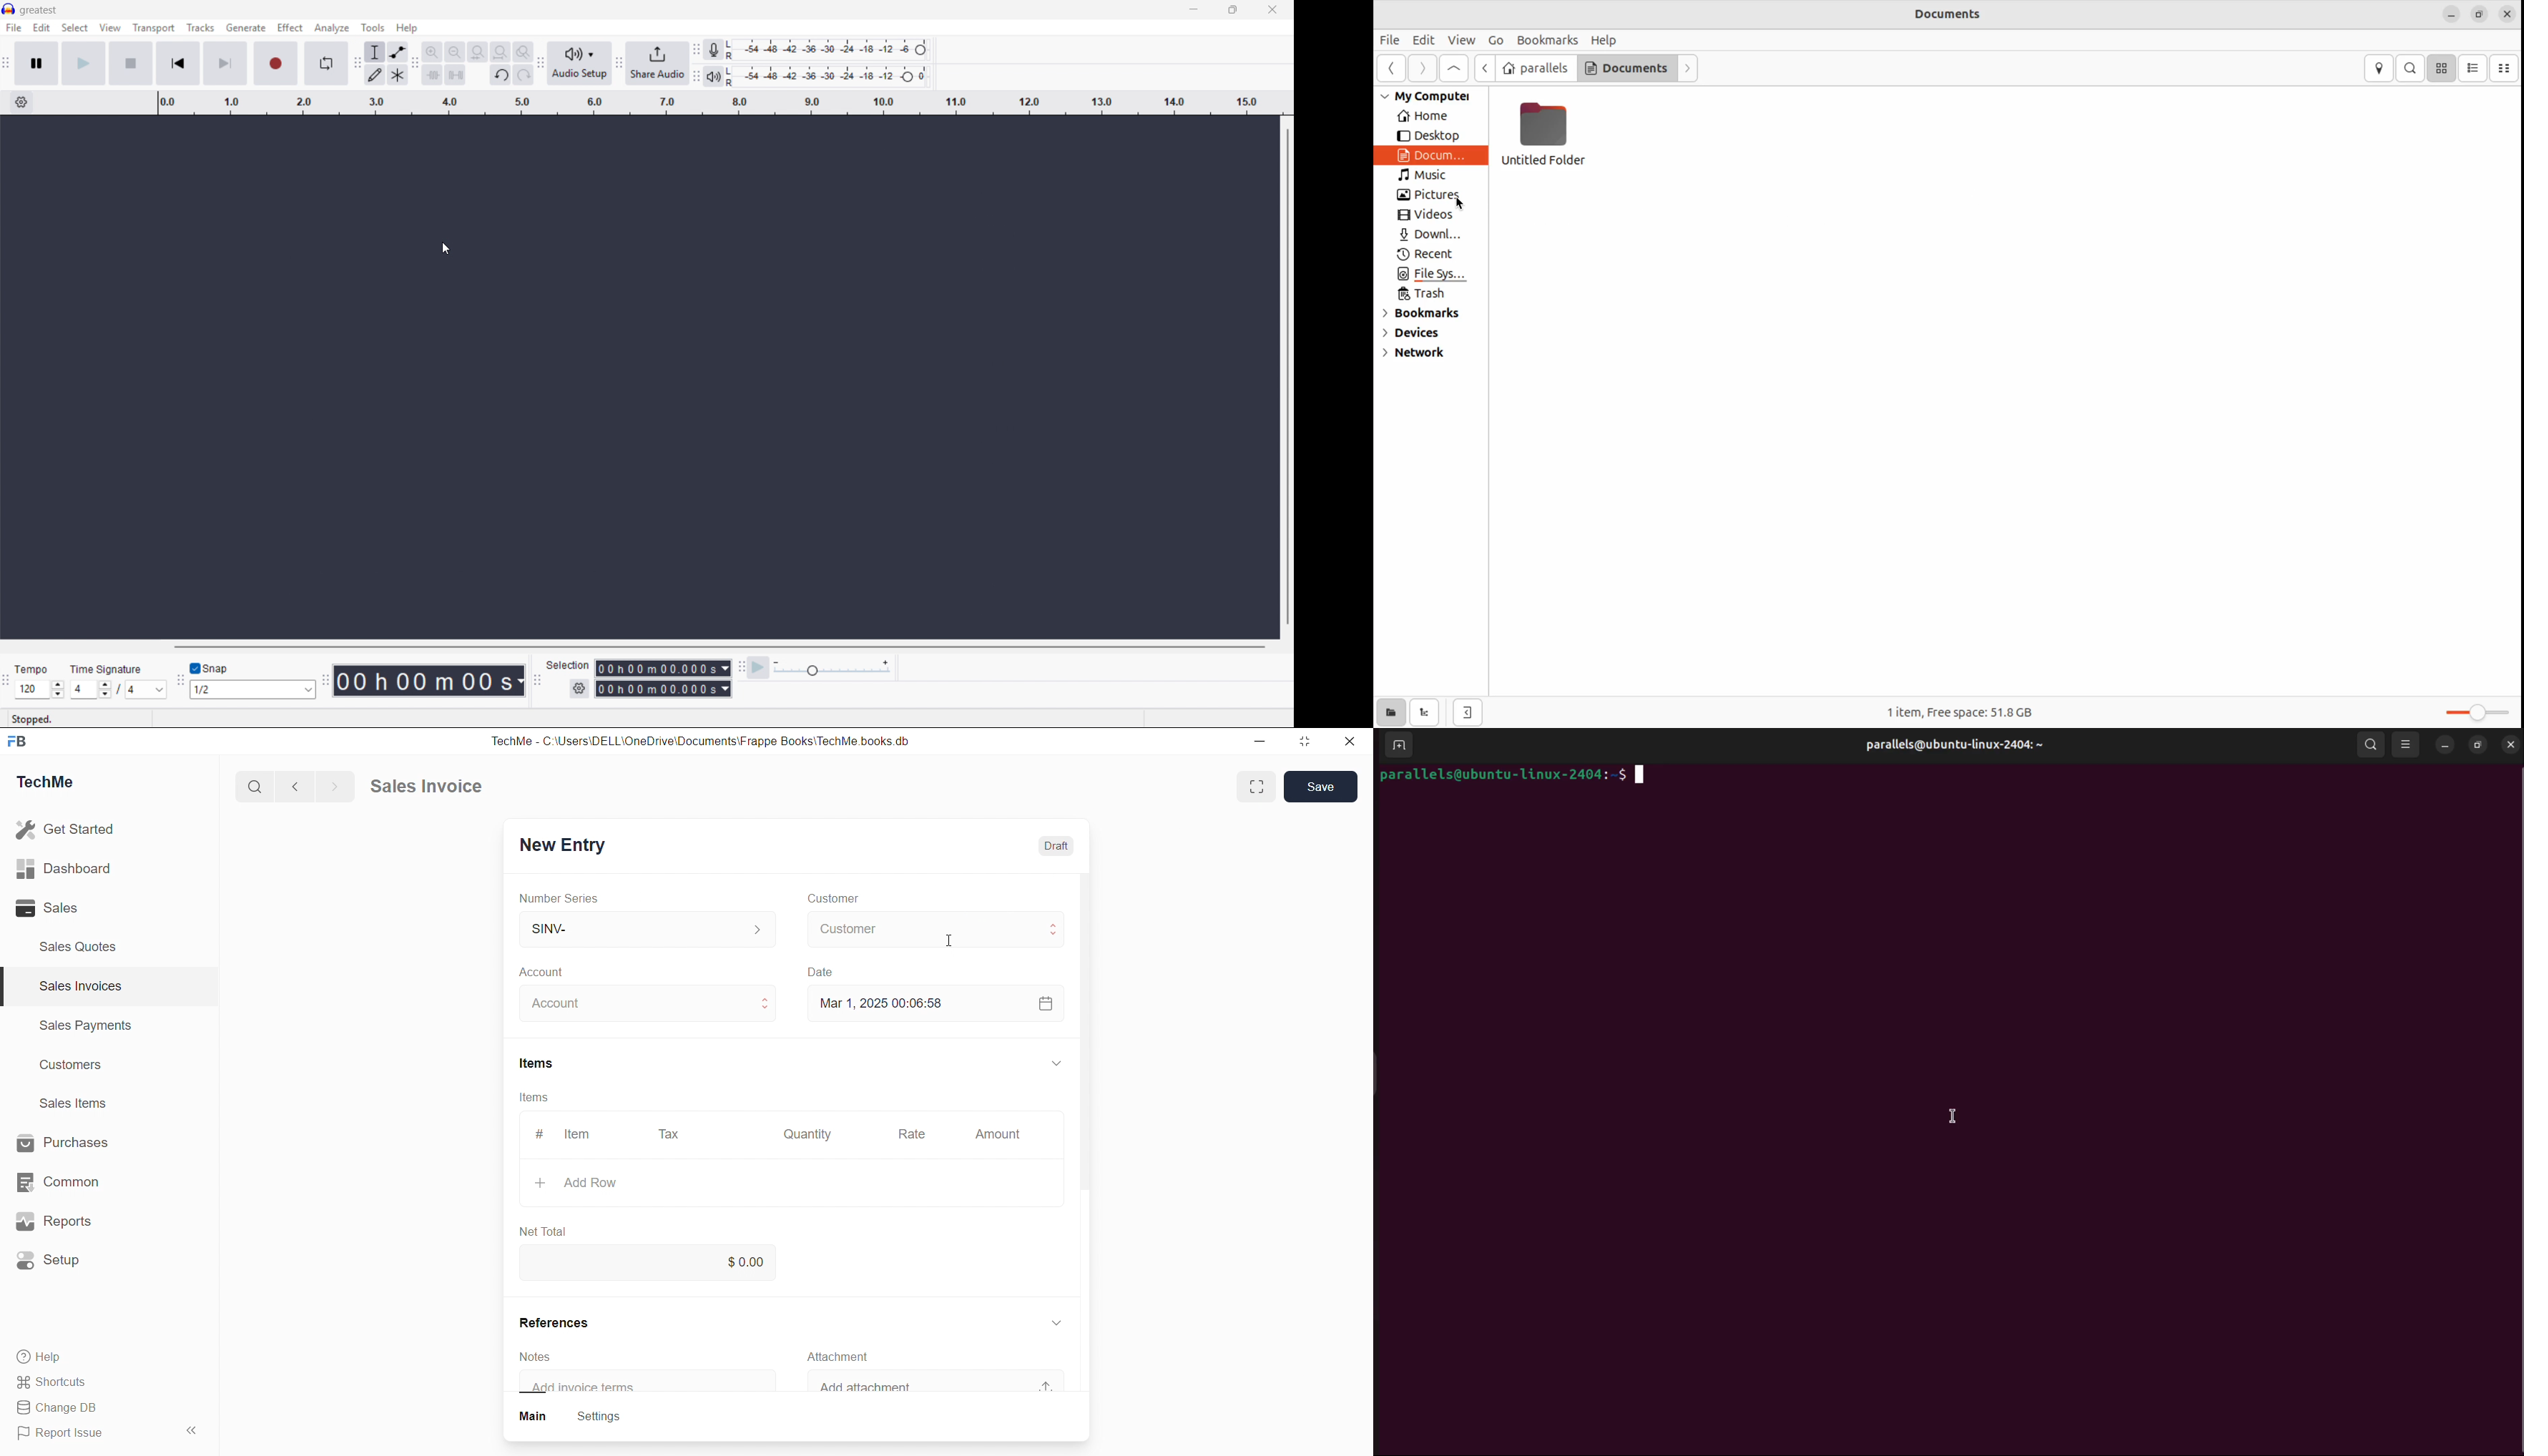  Describe the element at coordinates (536, 1097) in the screenshot. I see `Items` at that location.